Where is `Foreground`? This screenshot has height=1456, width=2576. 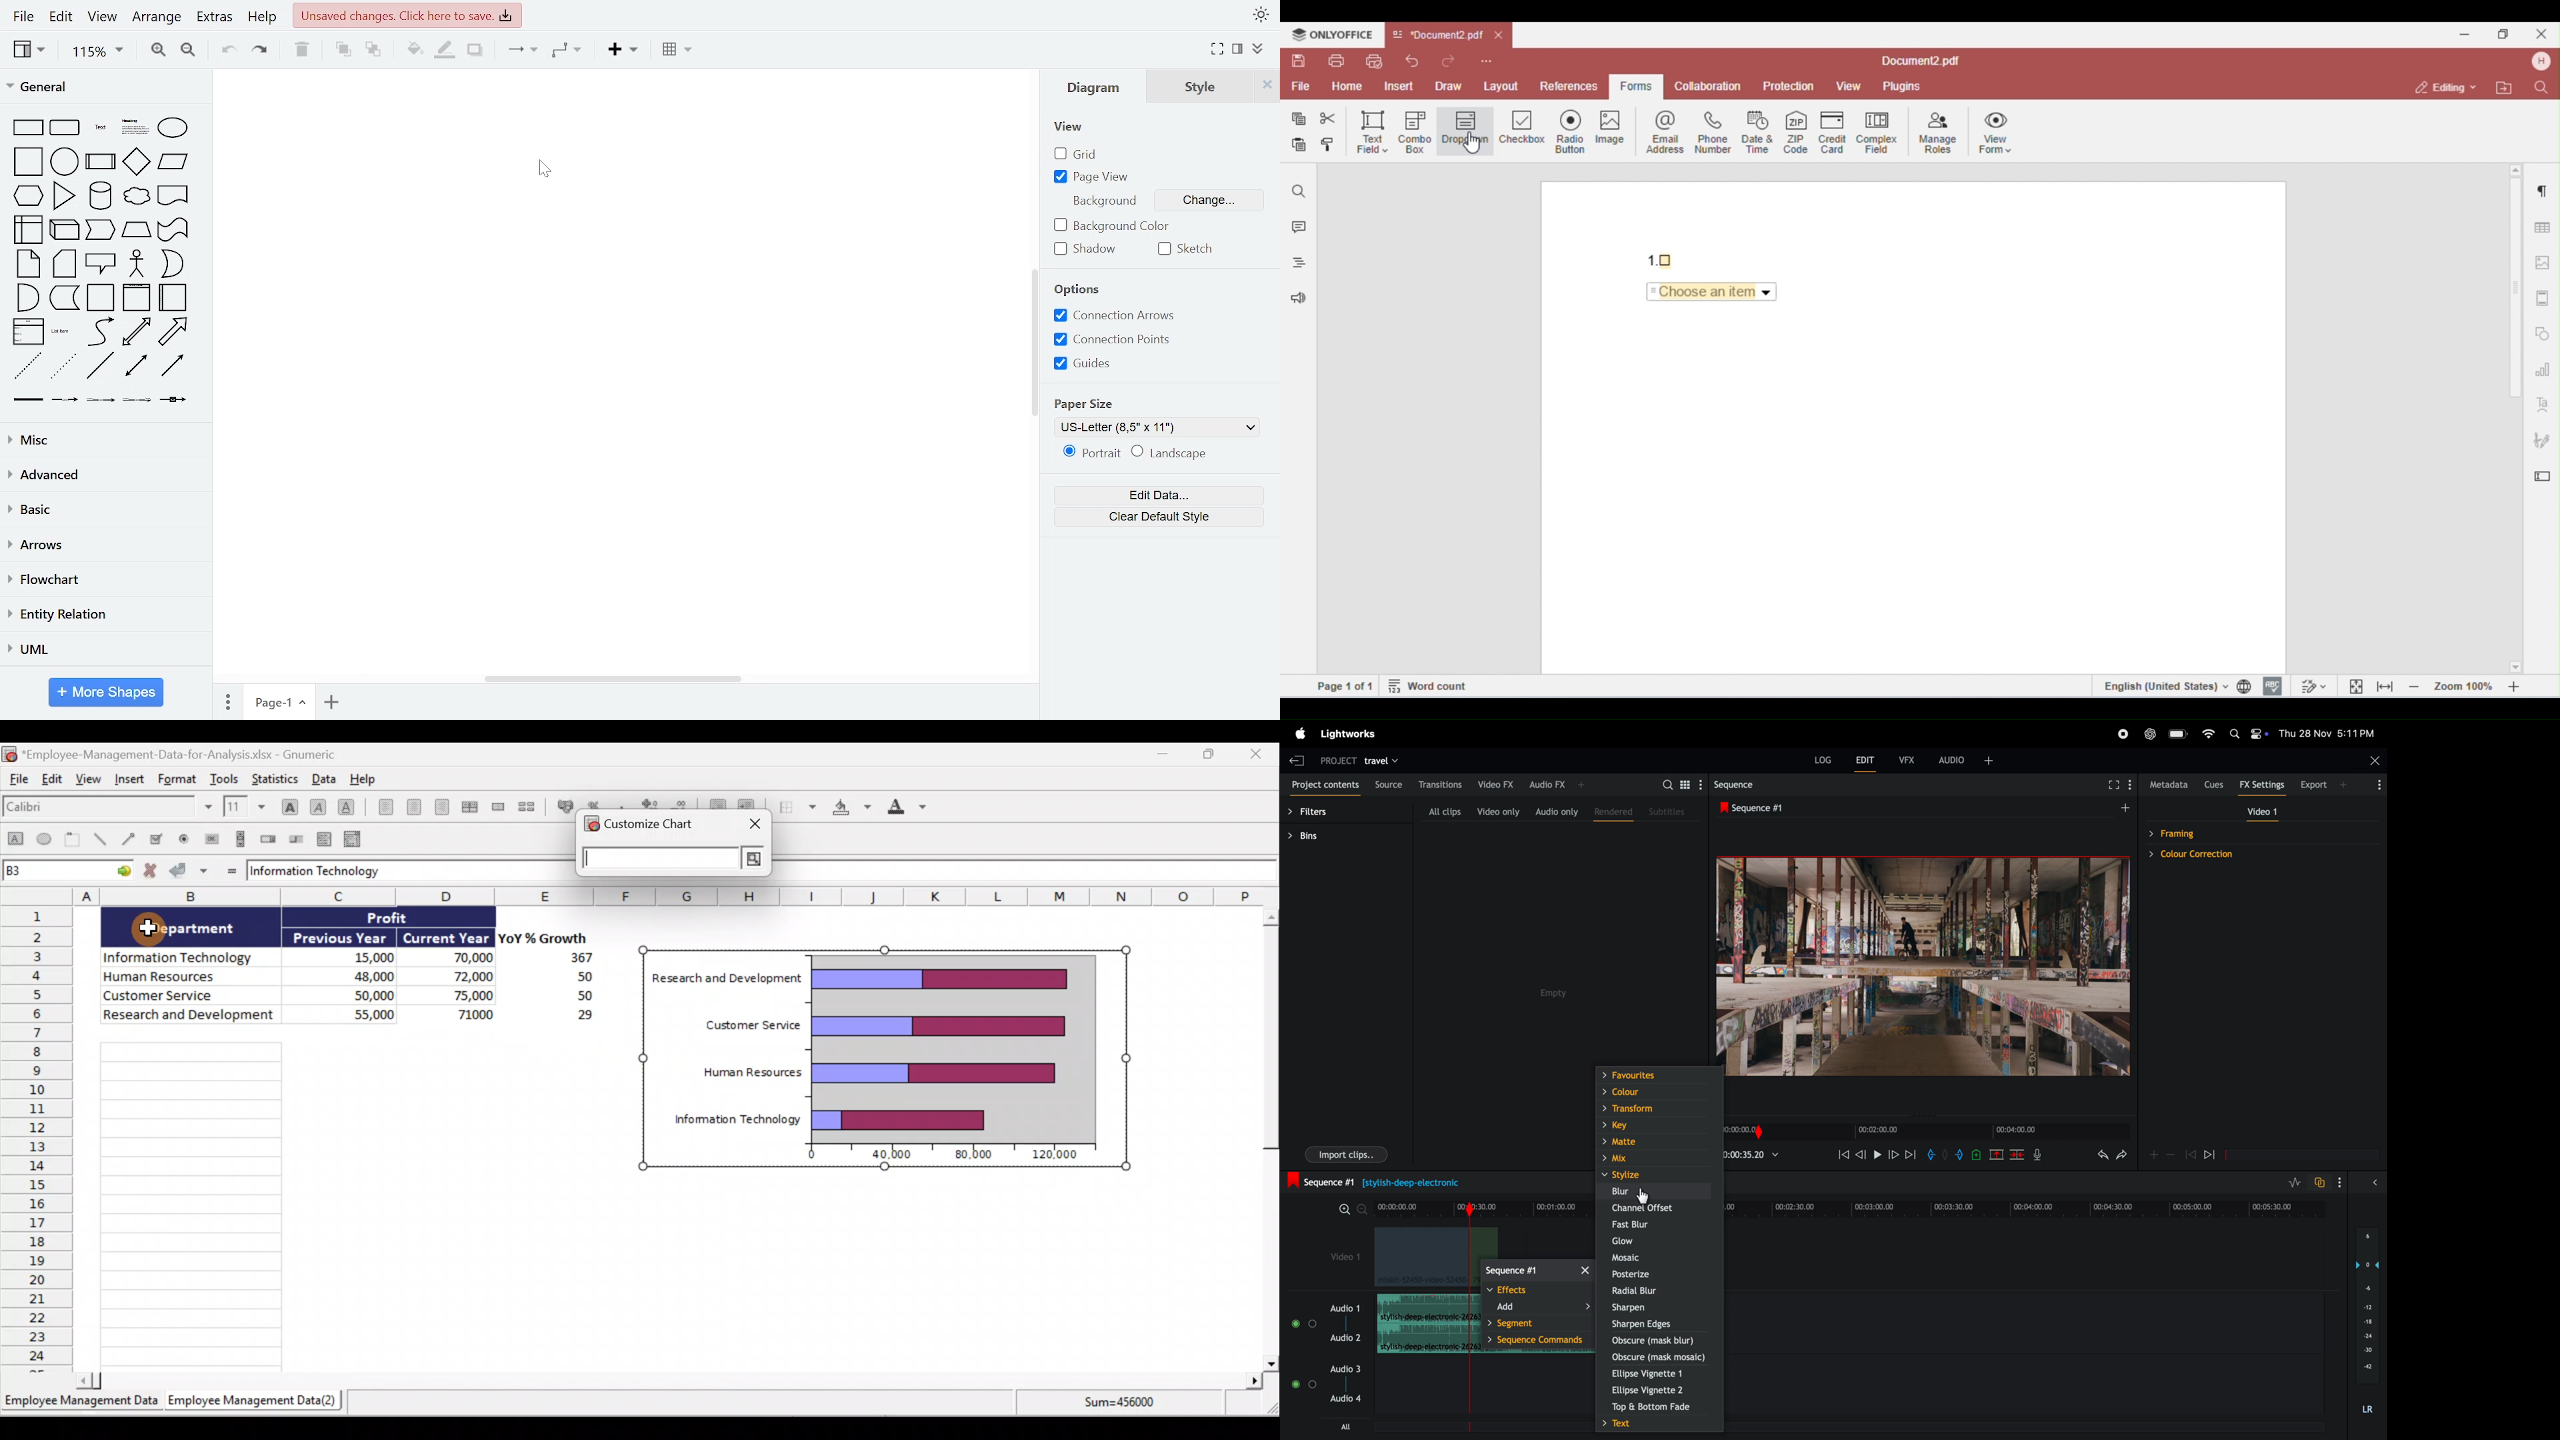 Foreground is located at coordinates (903, 809).